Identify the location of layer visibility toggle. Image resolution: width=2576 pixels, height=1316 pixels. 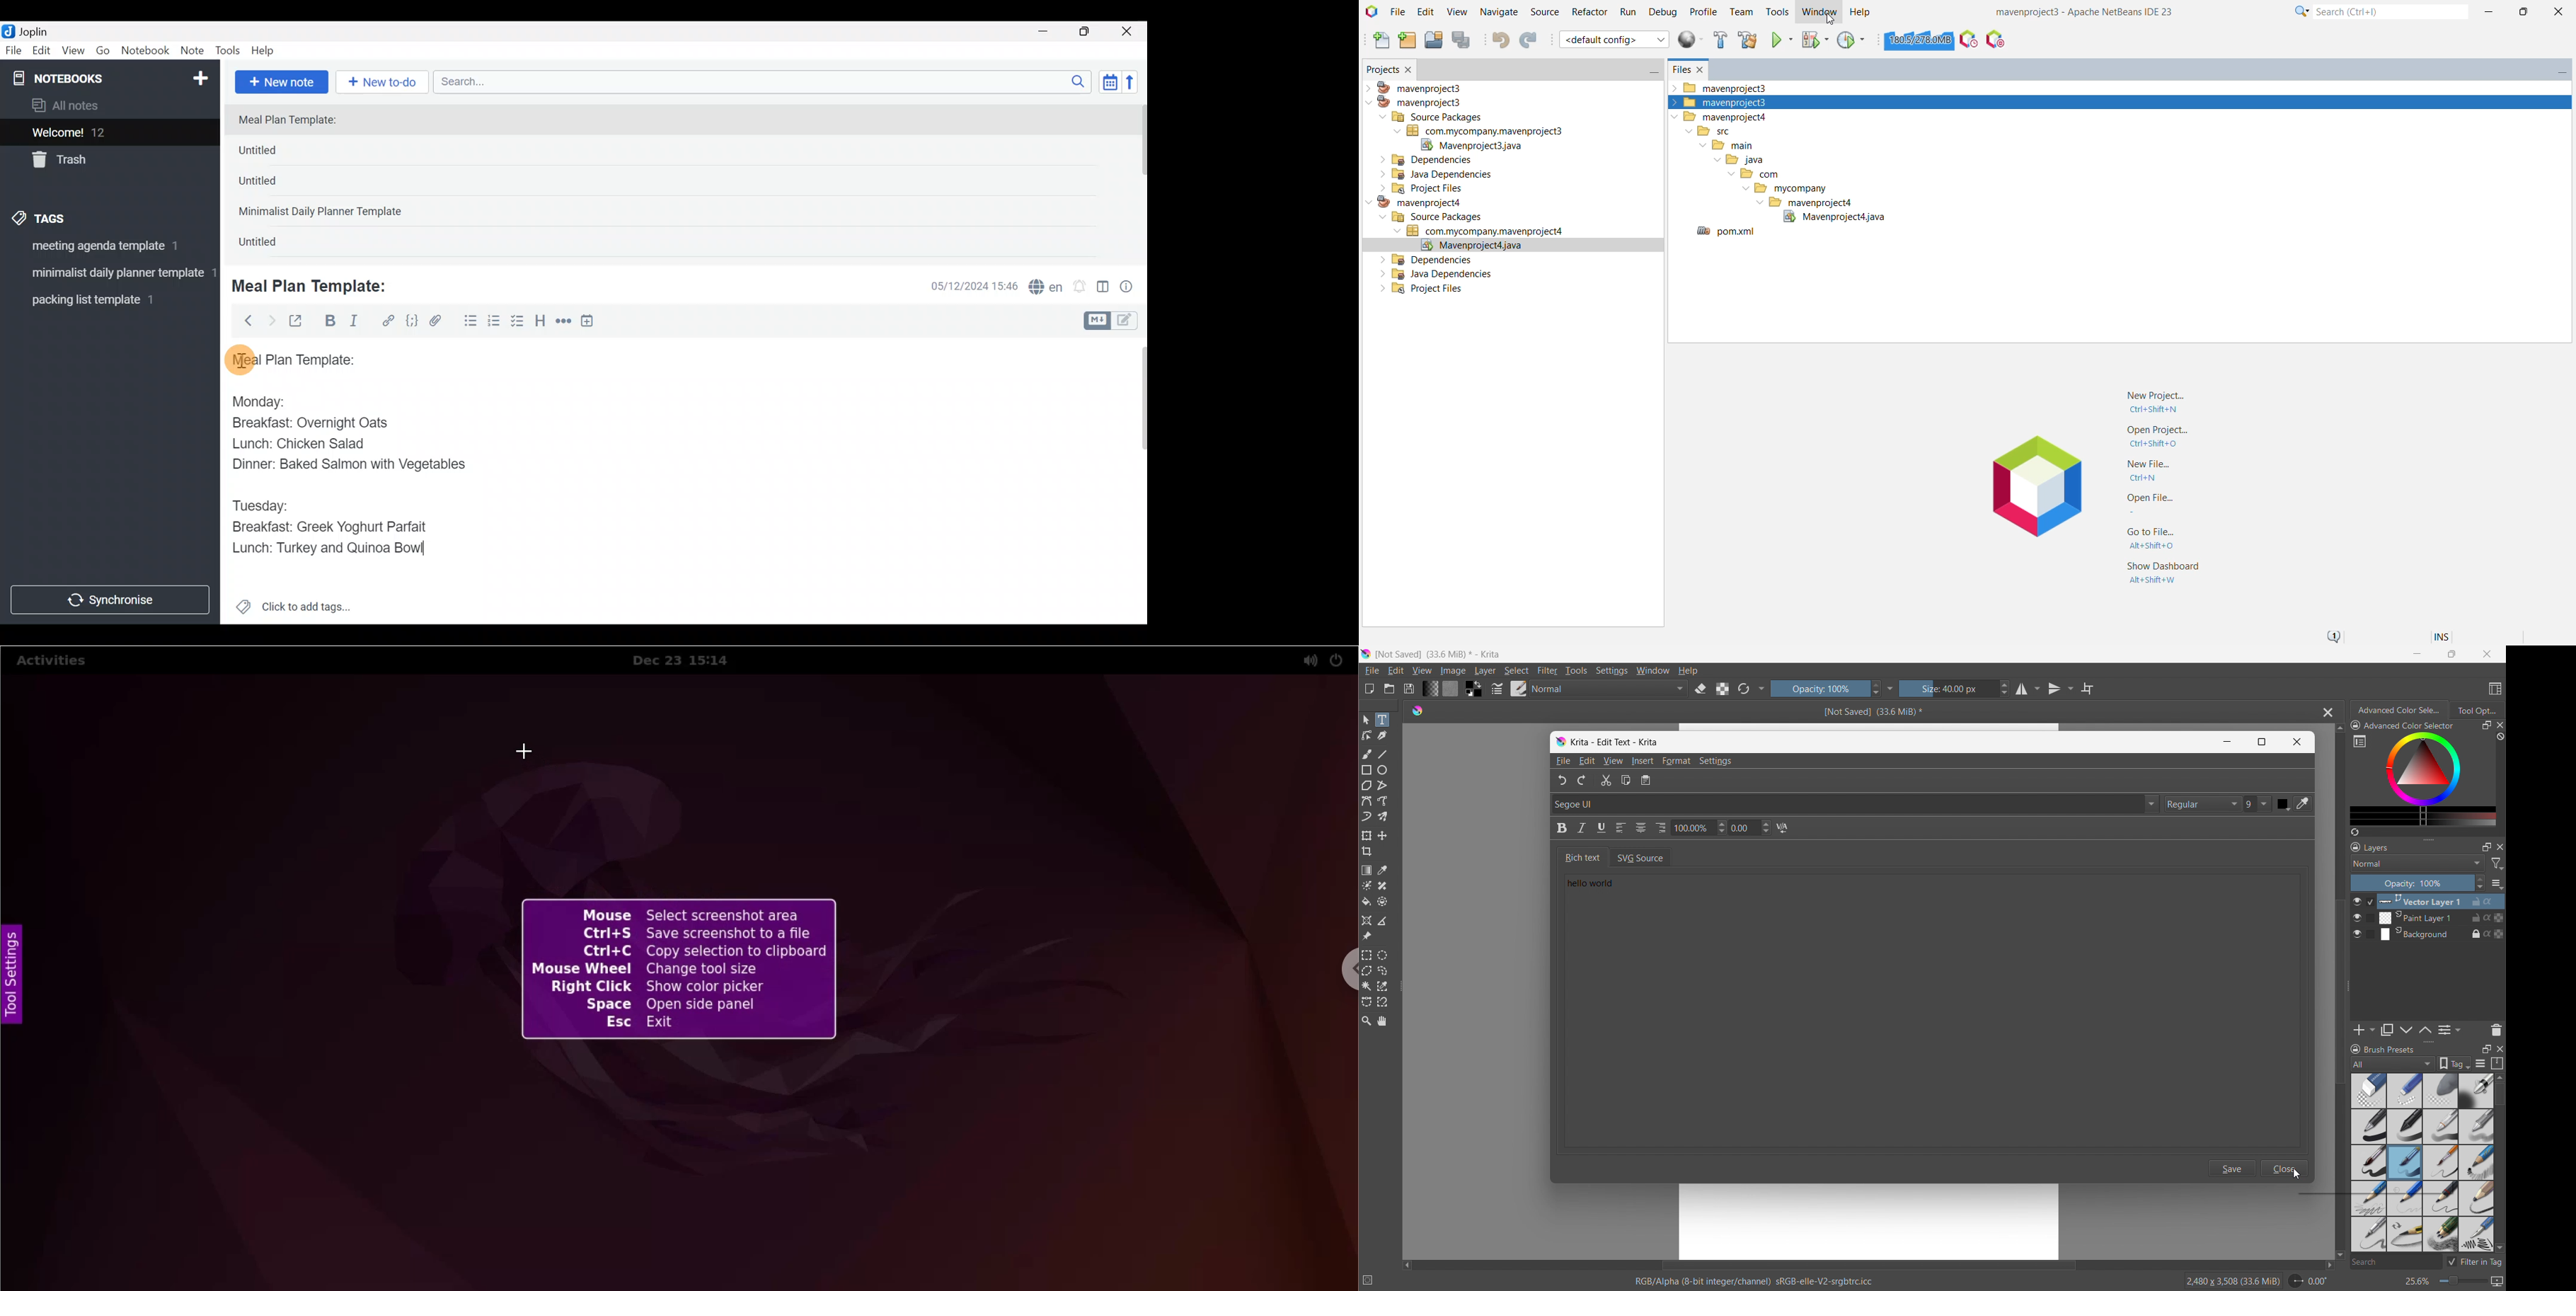
(2357, 917).